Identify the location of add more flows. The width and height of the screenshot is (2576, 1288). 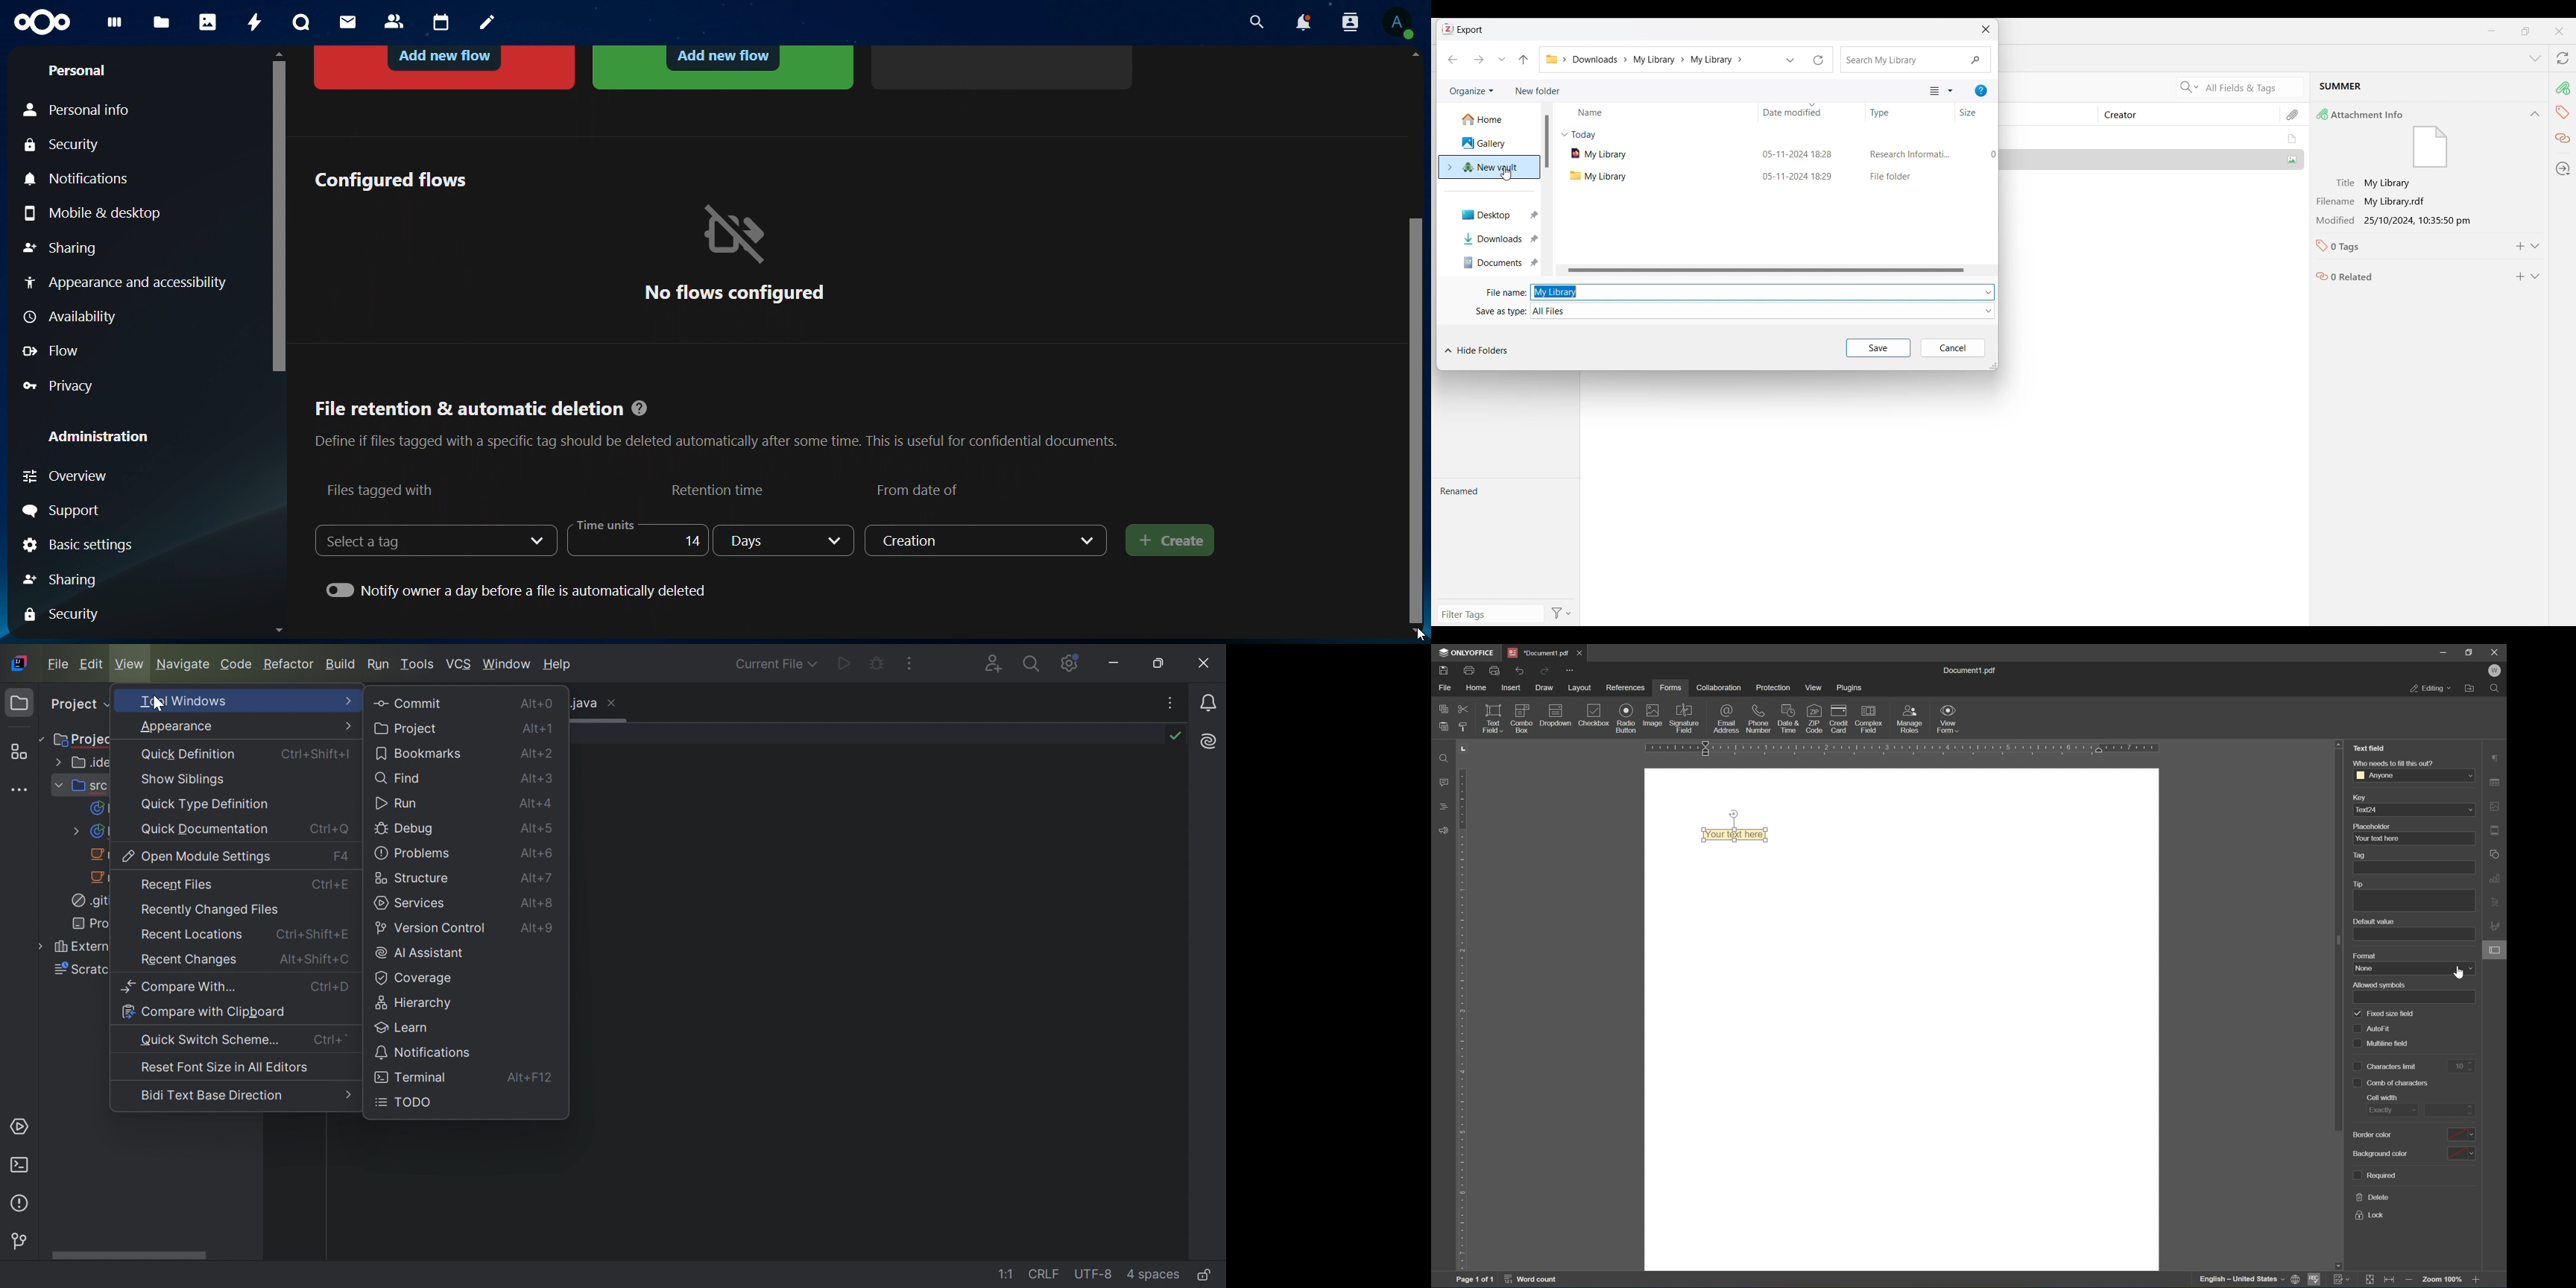
(1005, 66).